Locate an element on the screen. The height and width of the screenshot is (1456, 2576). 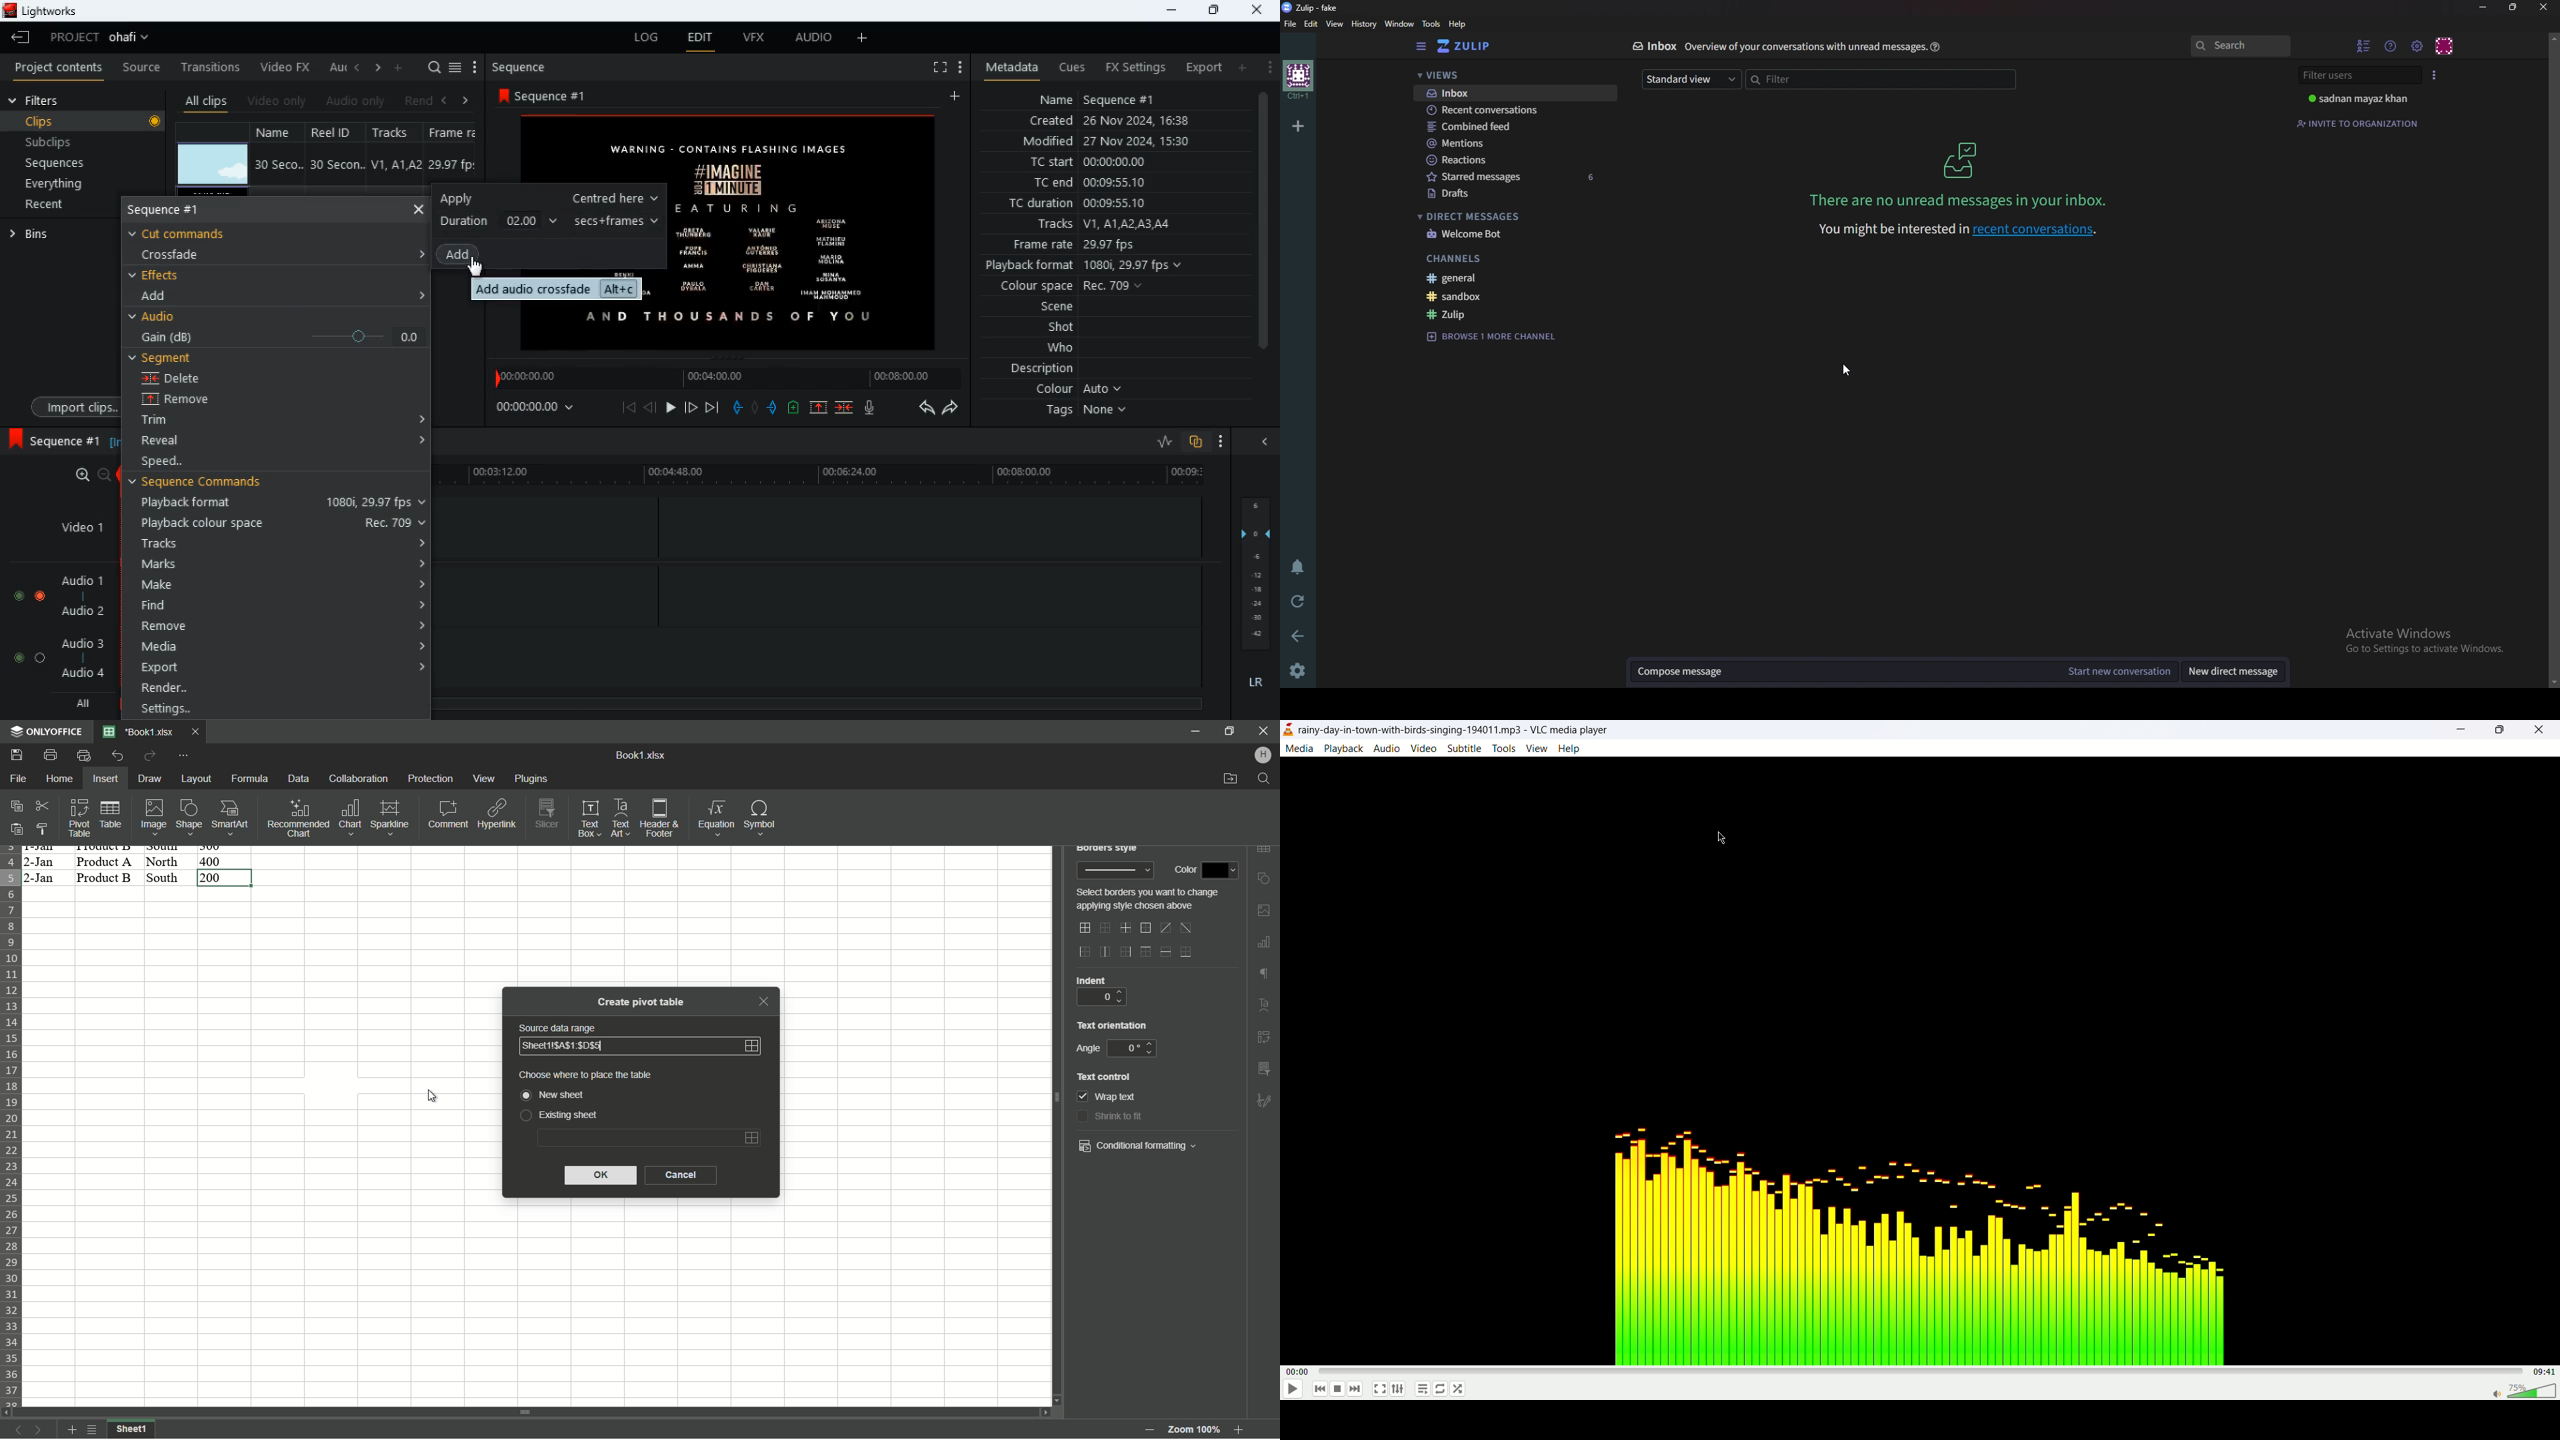
loop is located at coordinates (1441, 1388).